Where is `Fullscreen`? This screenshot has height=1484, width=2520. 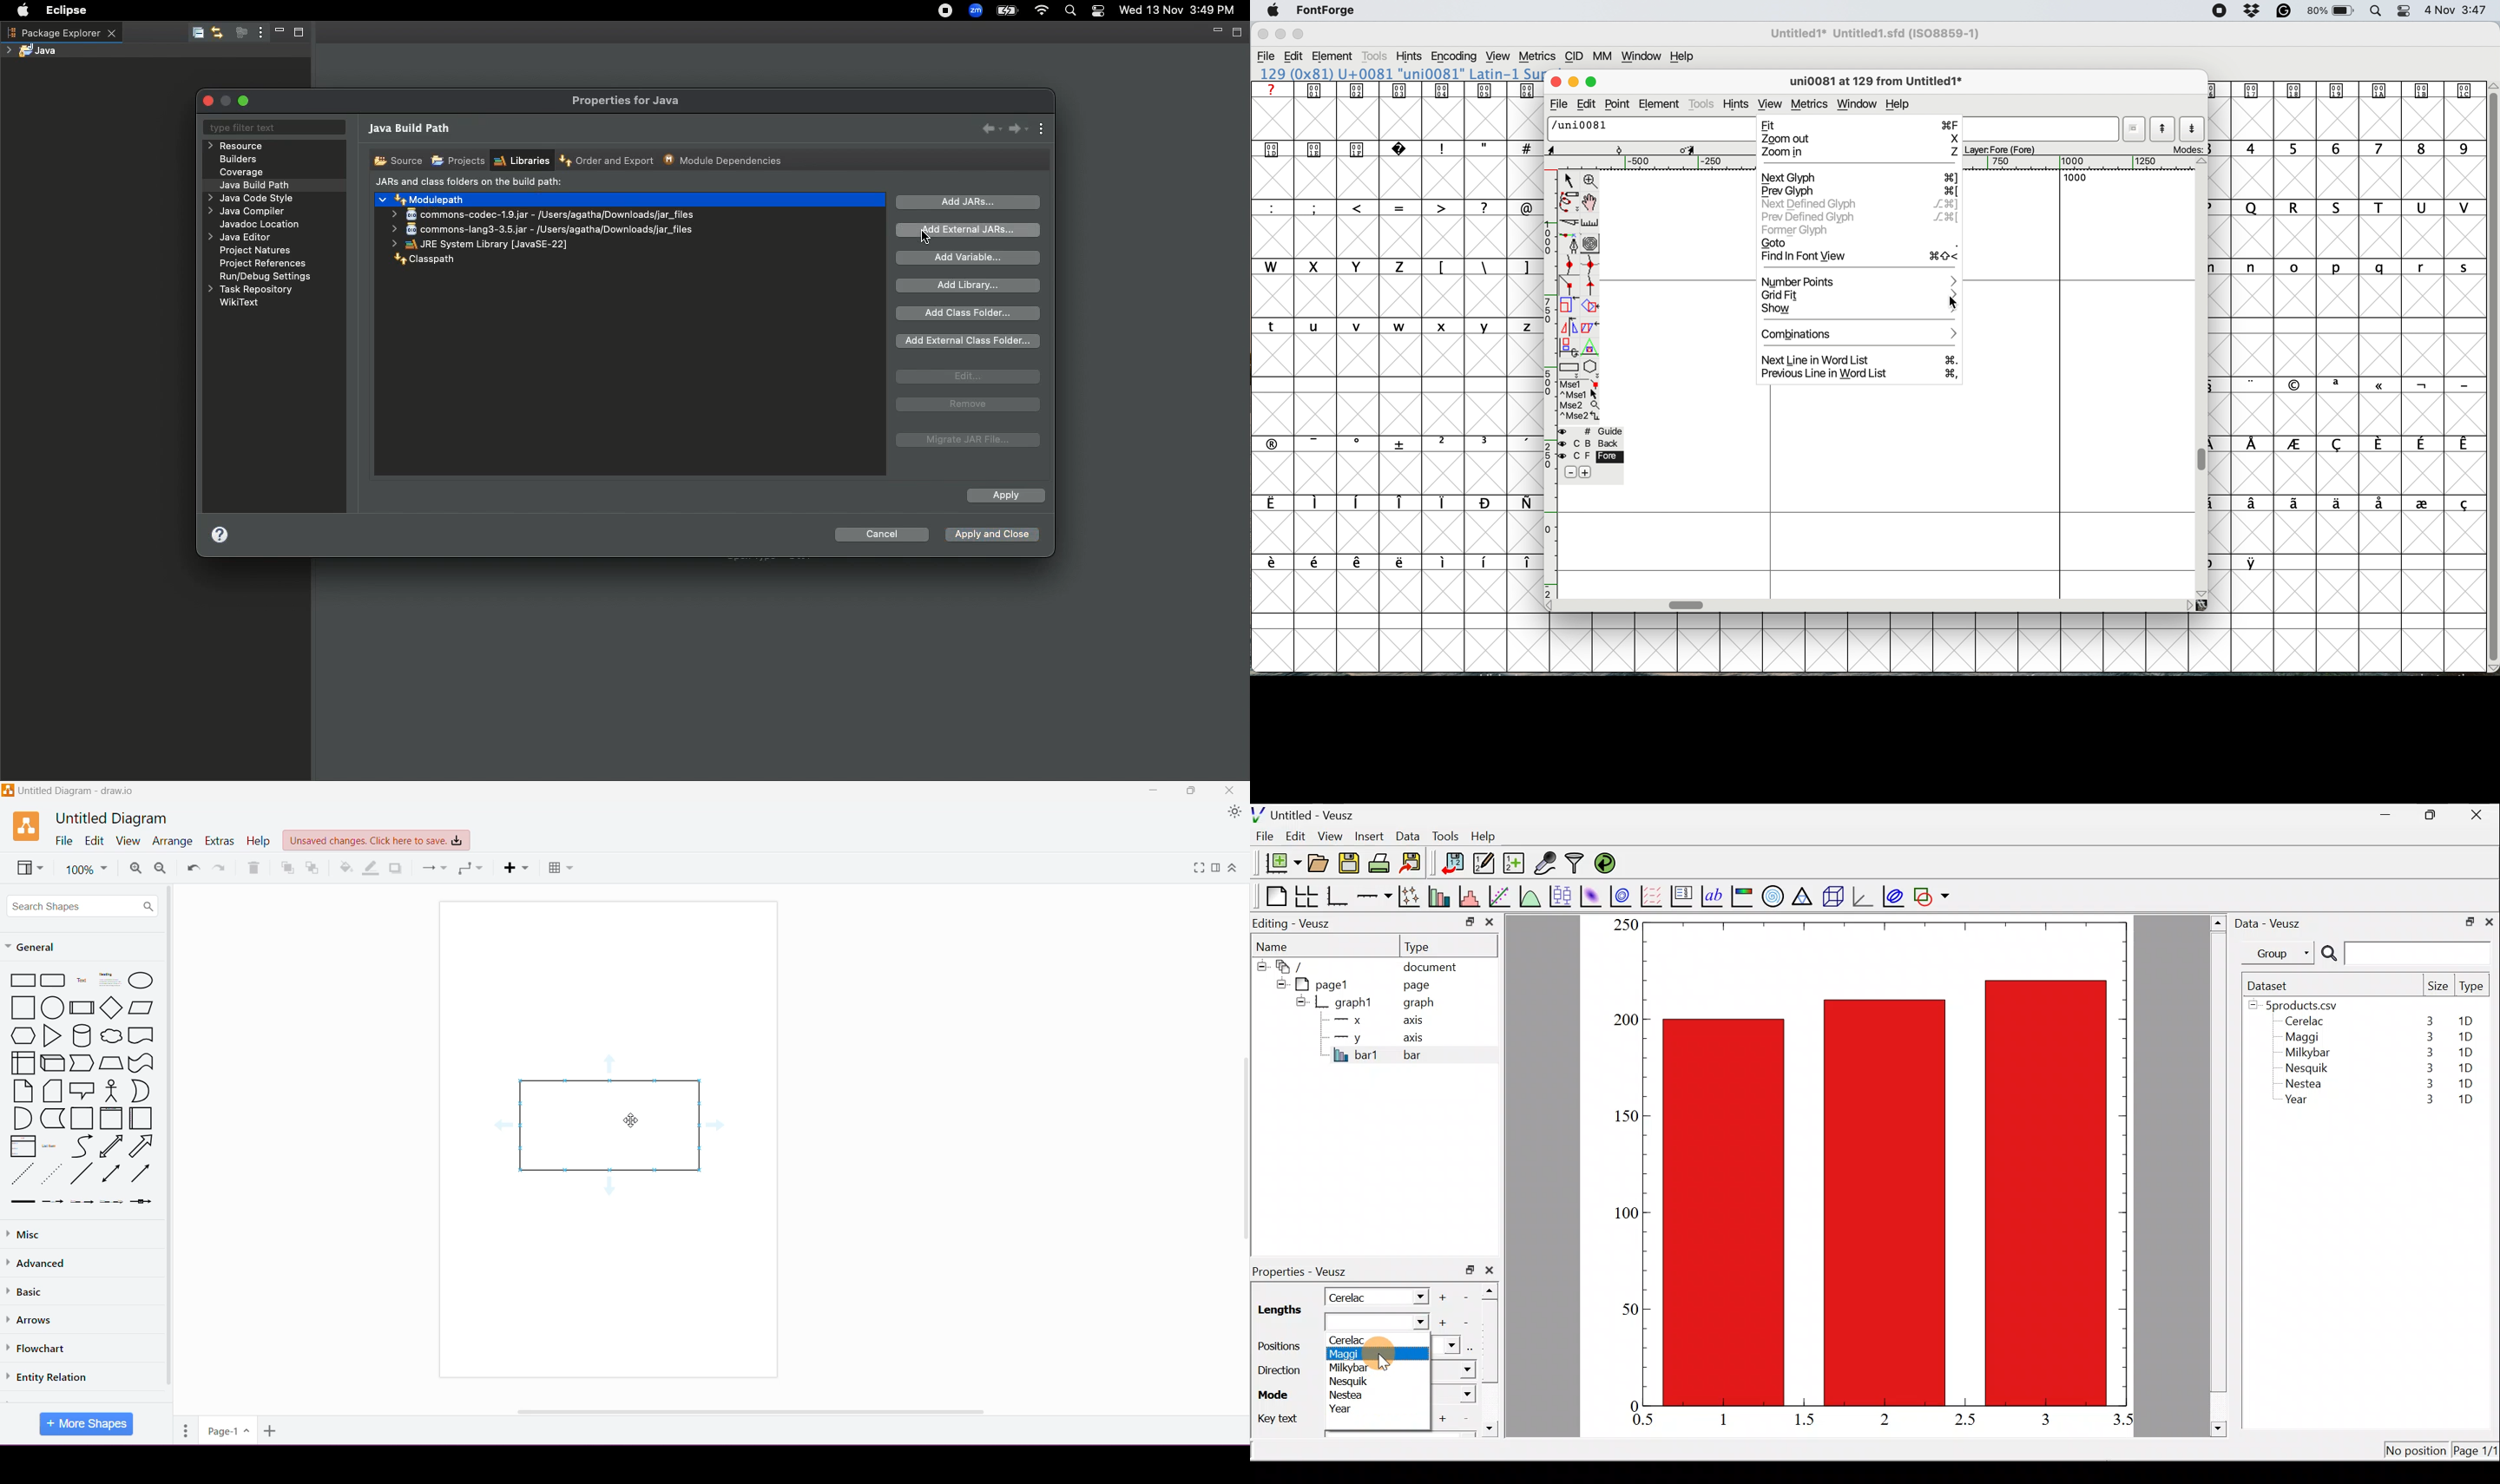 Fullscreen is located at coordinates (1199, 868).